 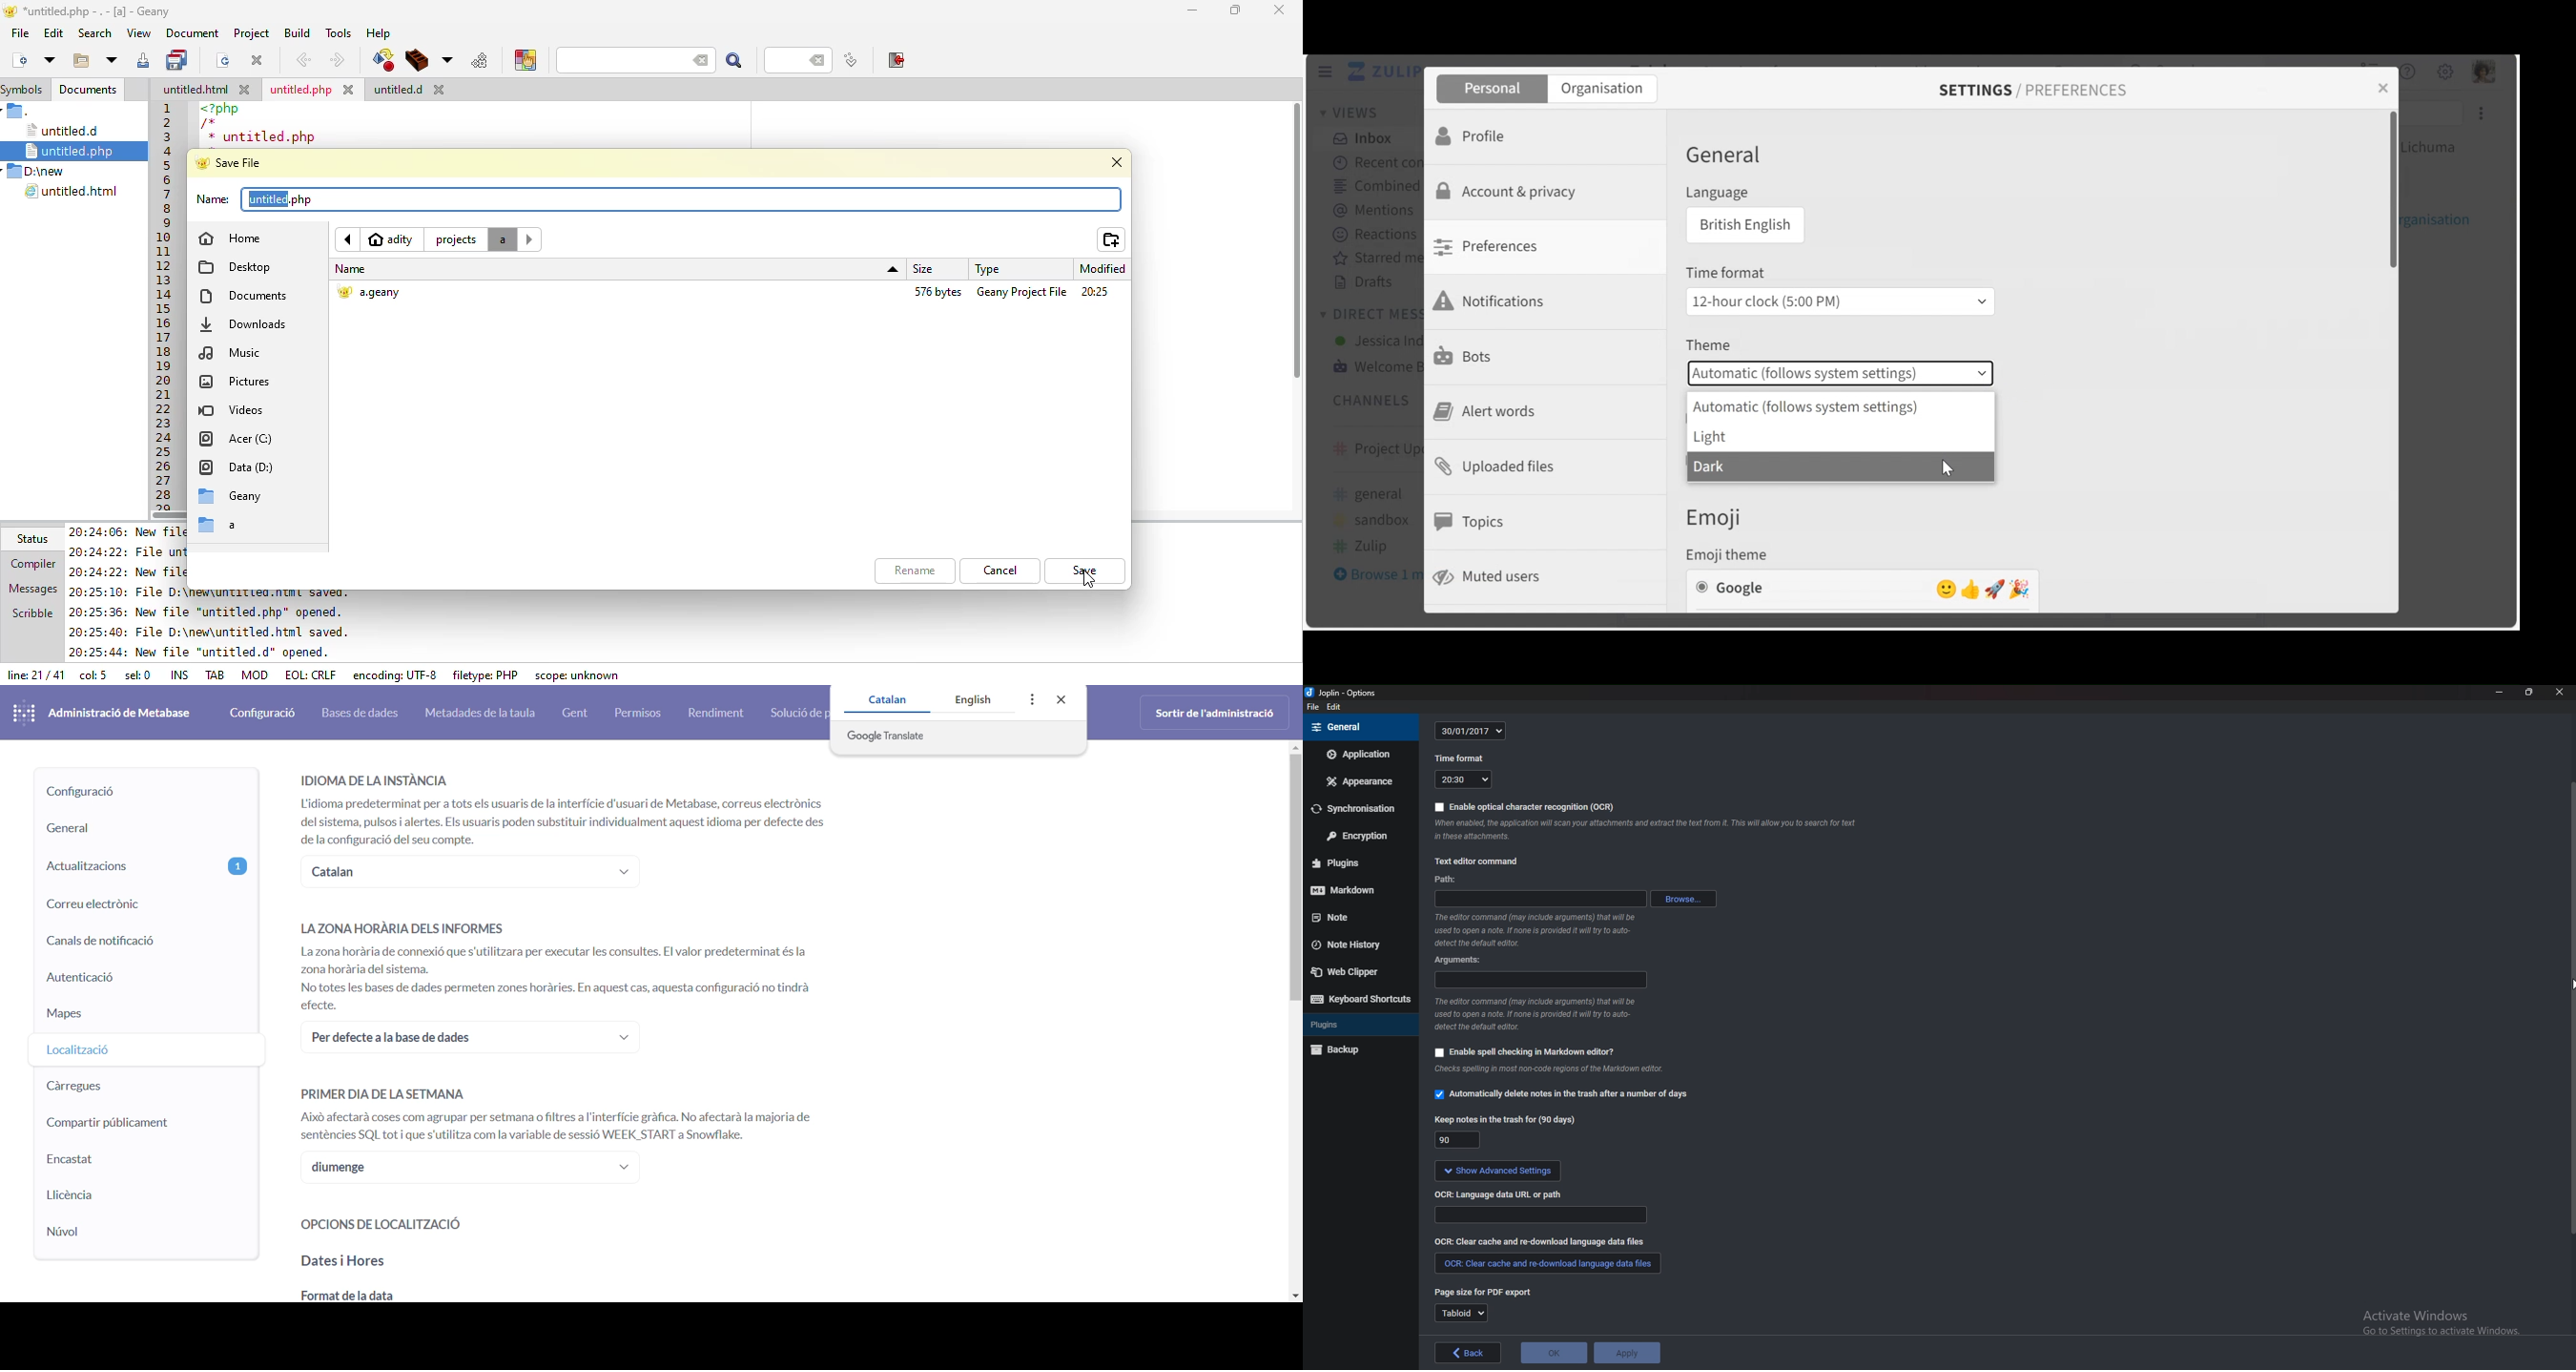 I want to click on back, so click(x=1468, y=1353).